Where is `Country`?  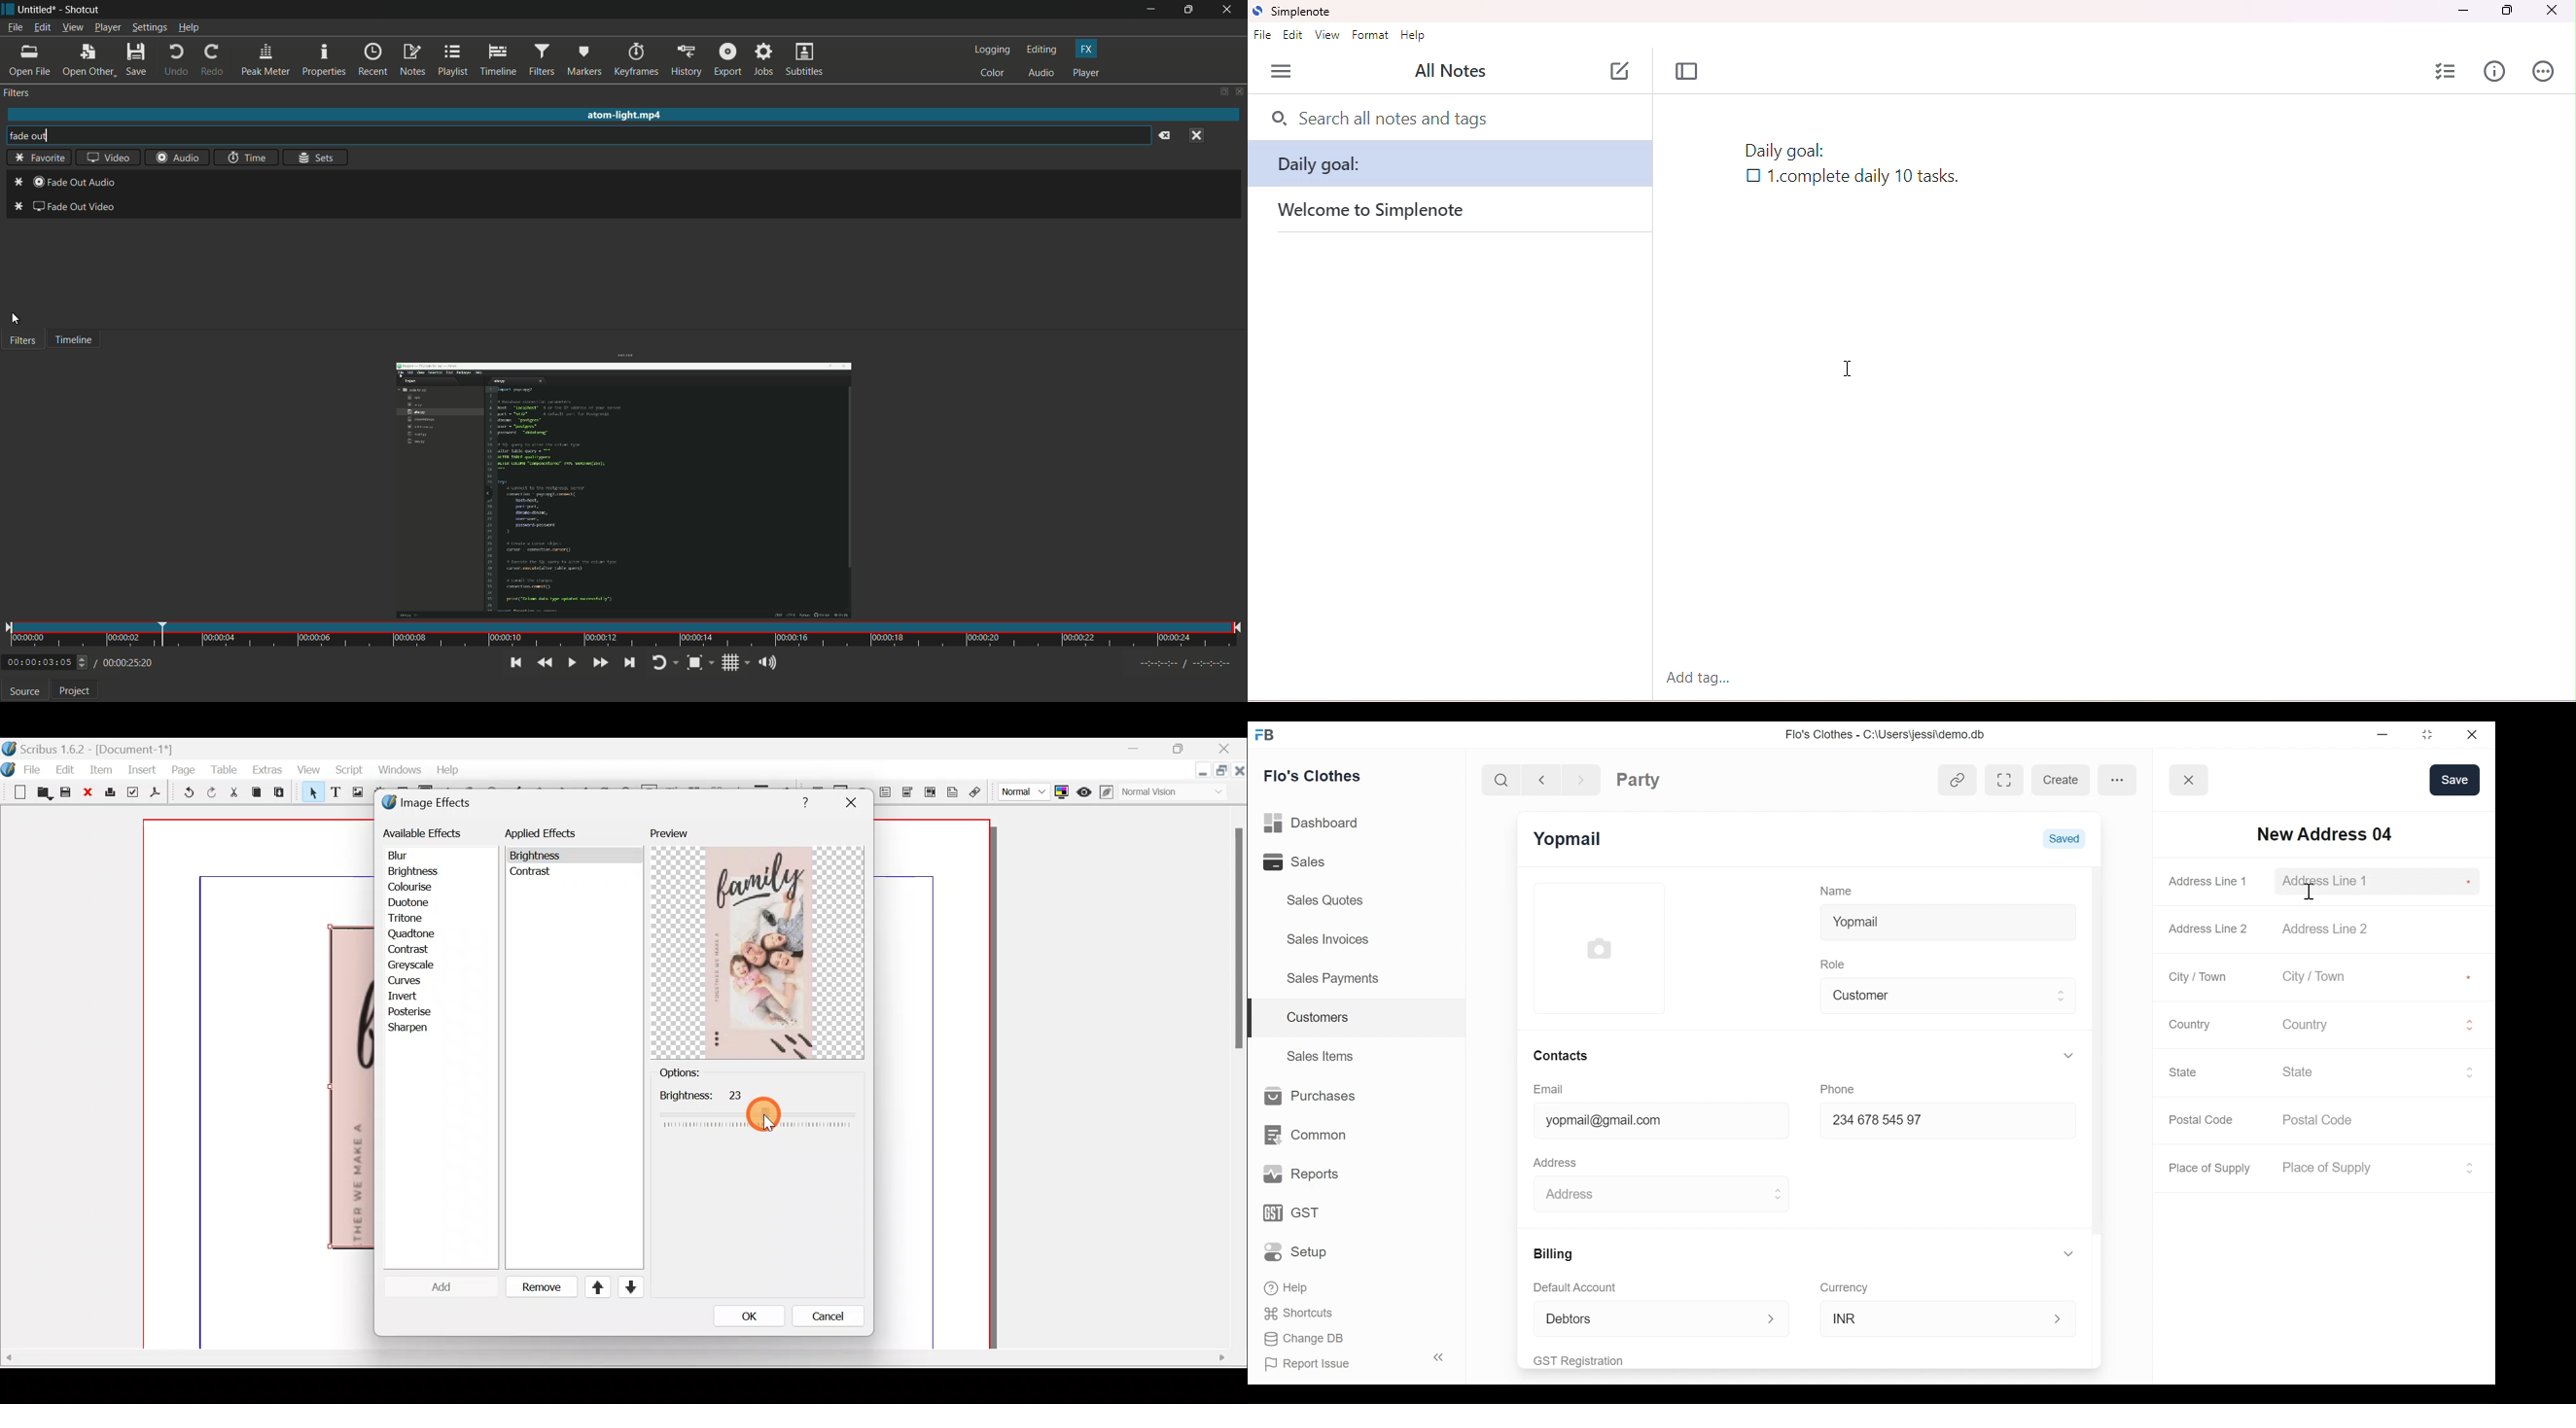
Country is located at coordinates (2188, 1024).